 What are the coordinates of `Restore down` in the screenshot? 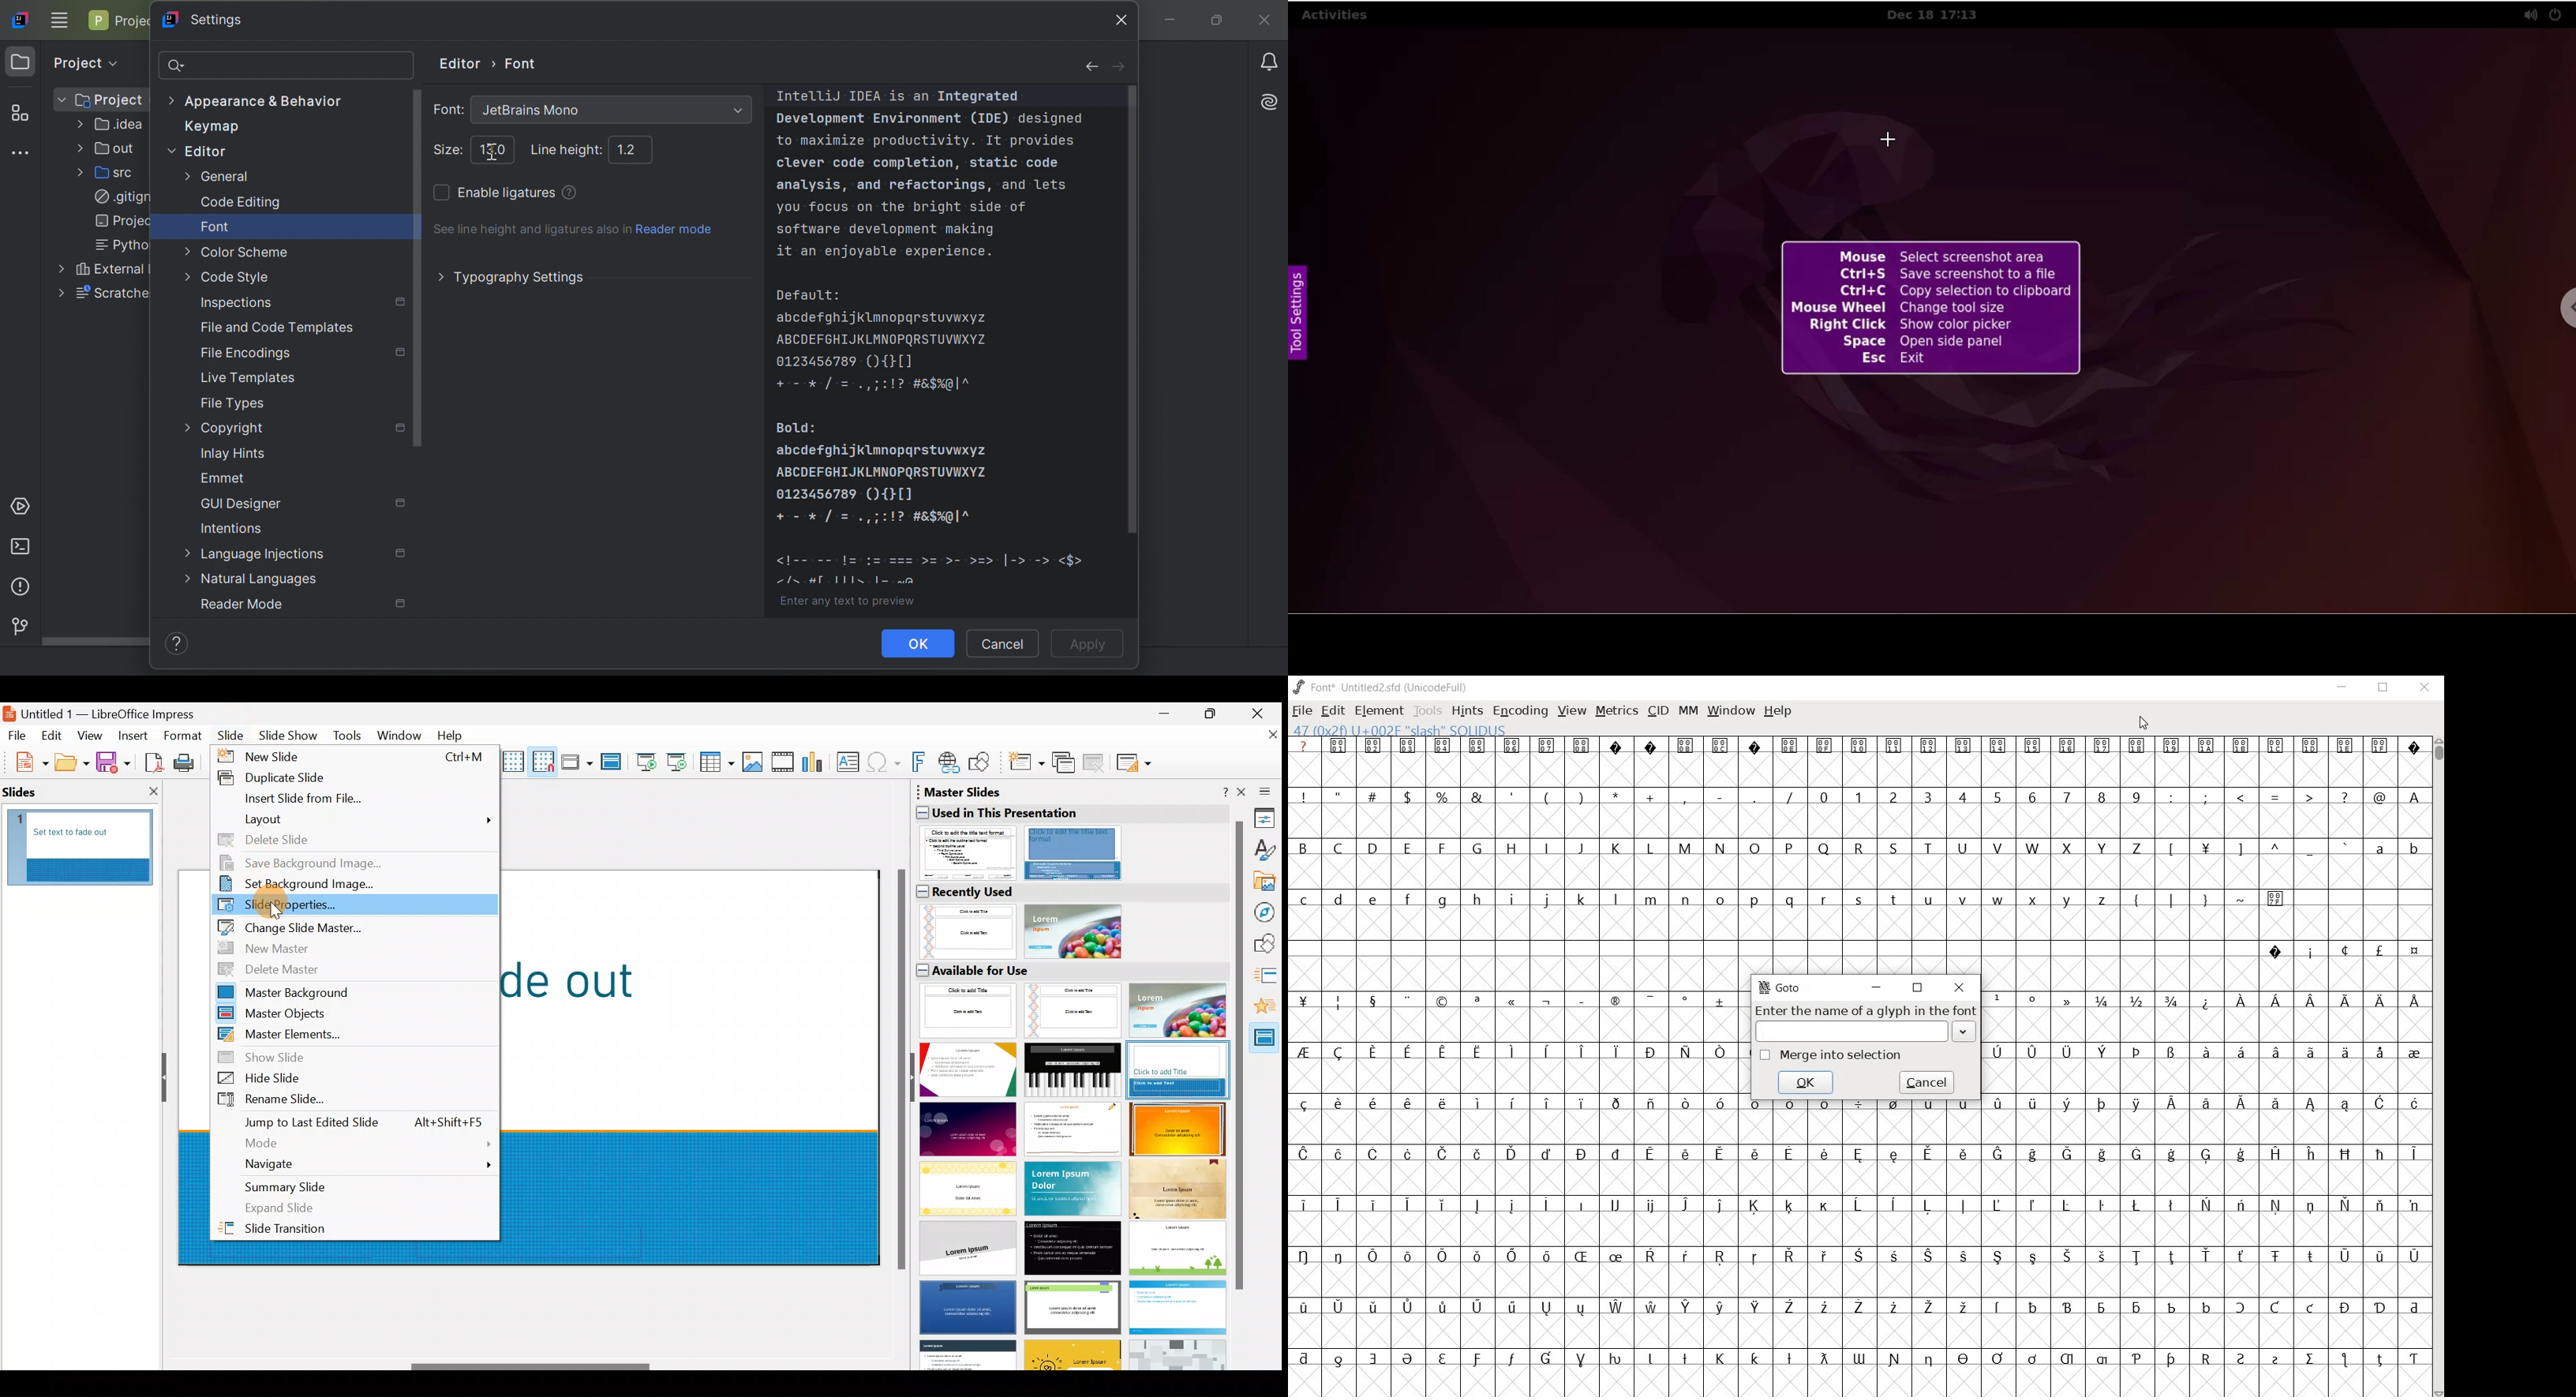 It's located at (1215, 21).